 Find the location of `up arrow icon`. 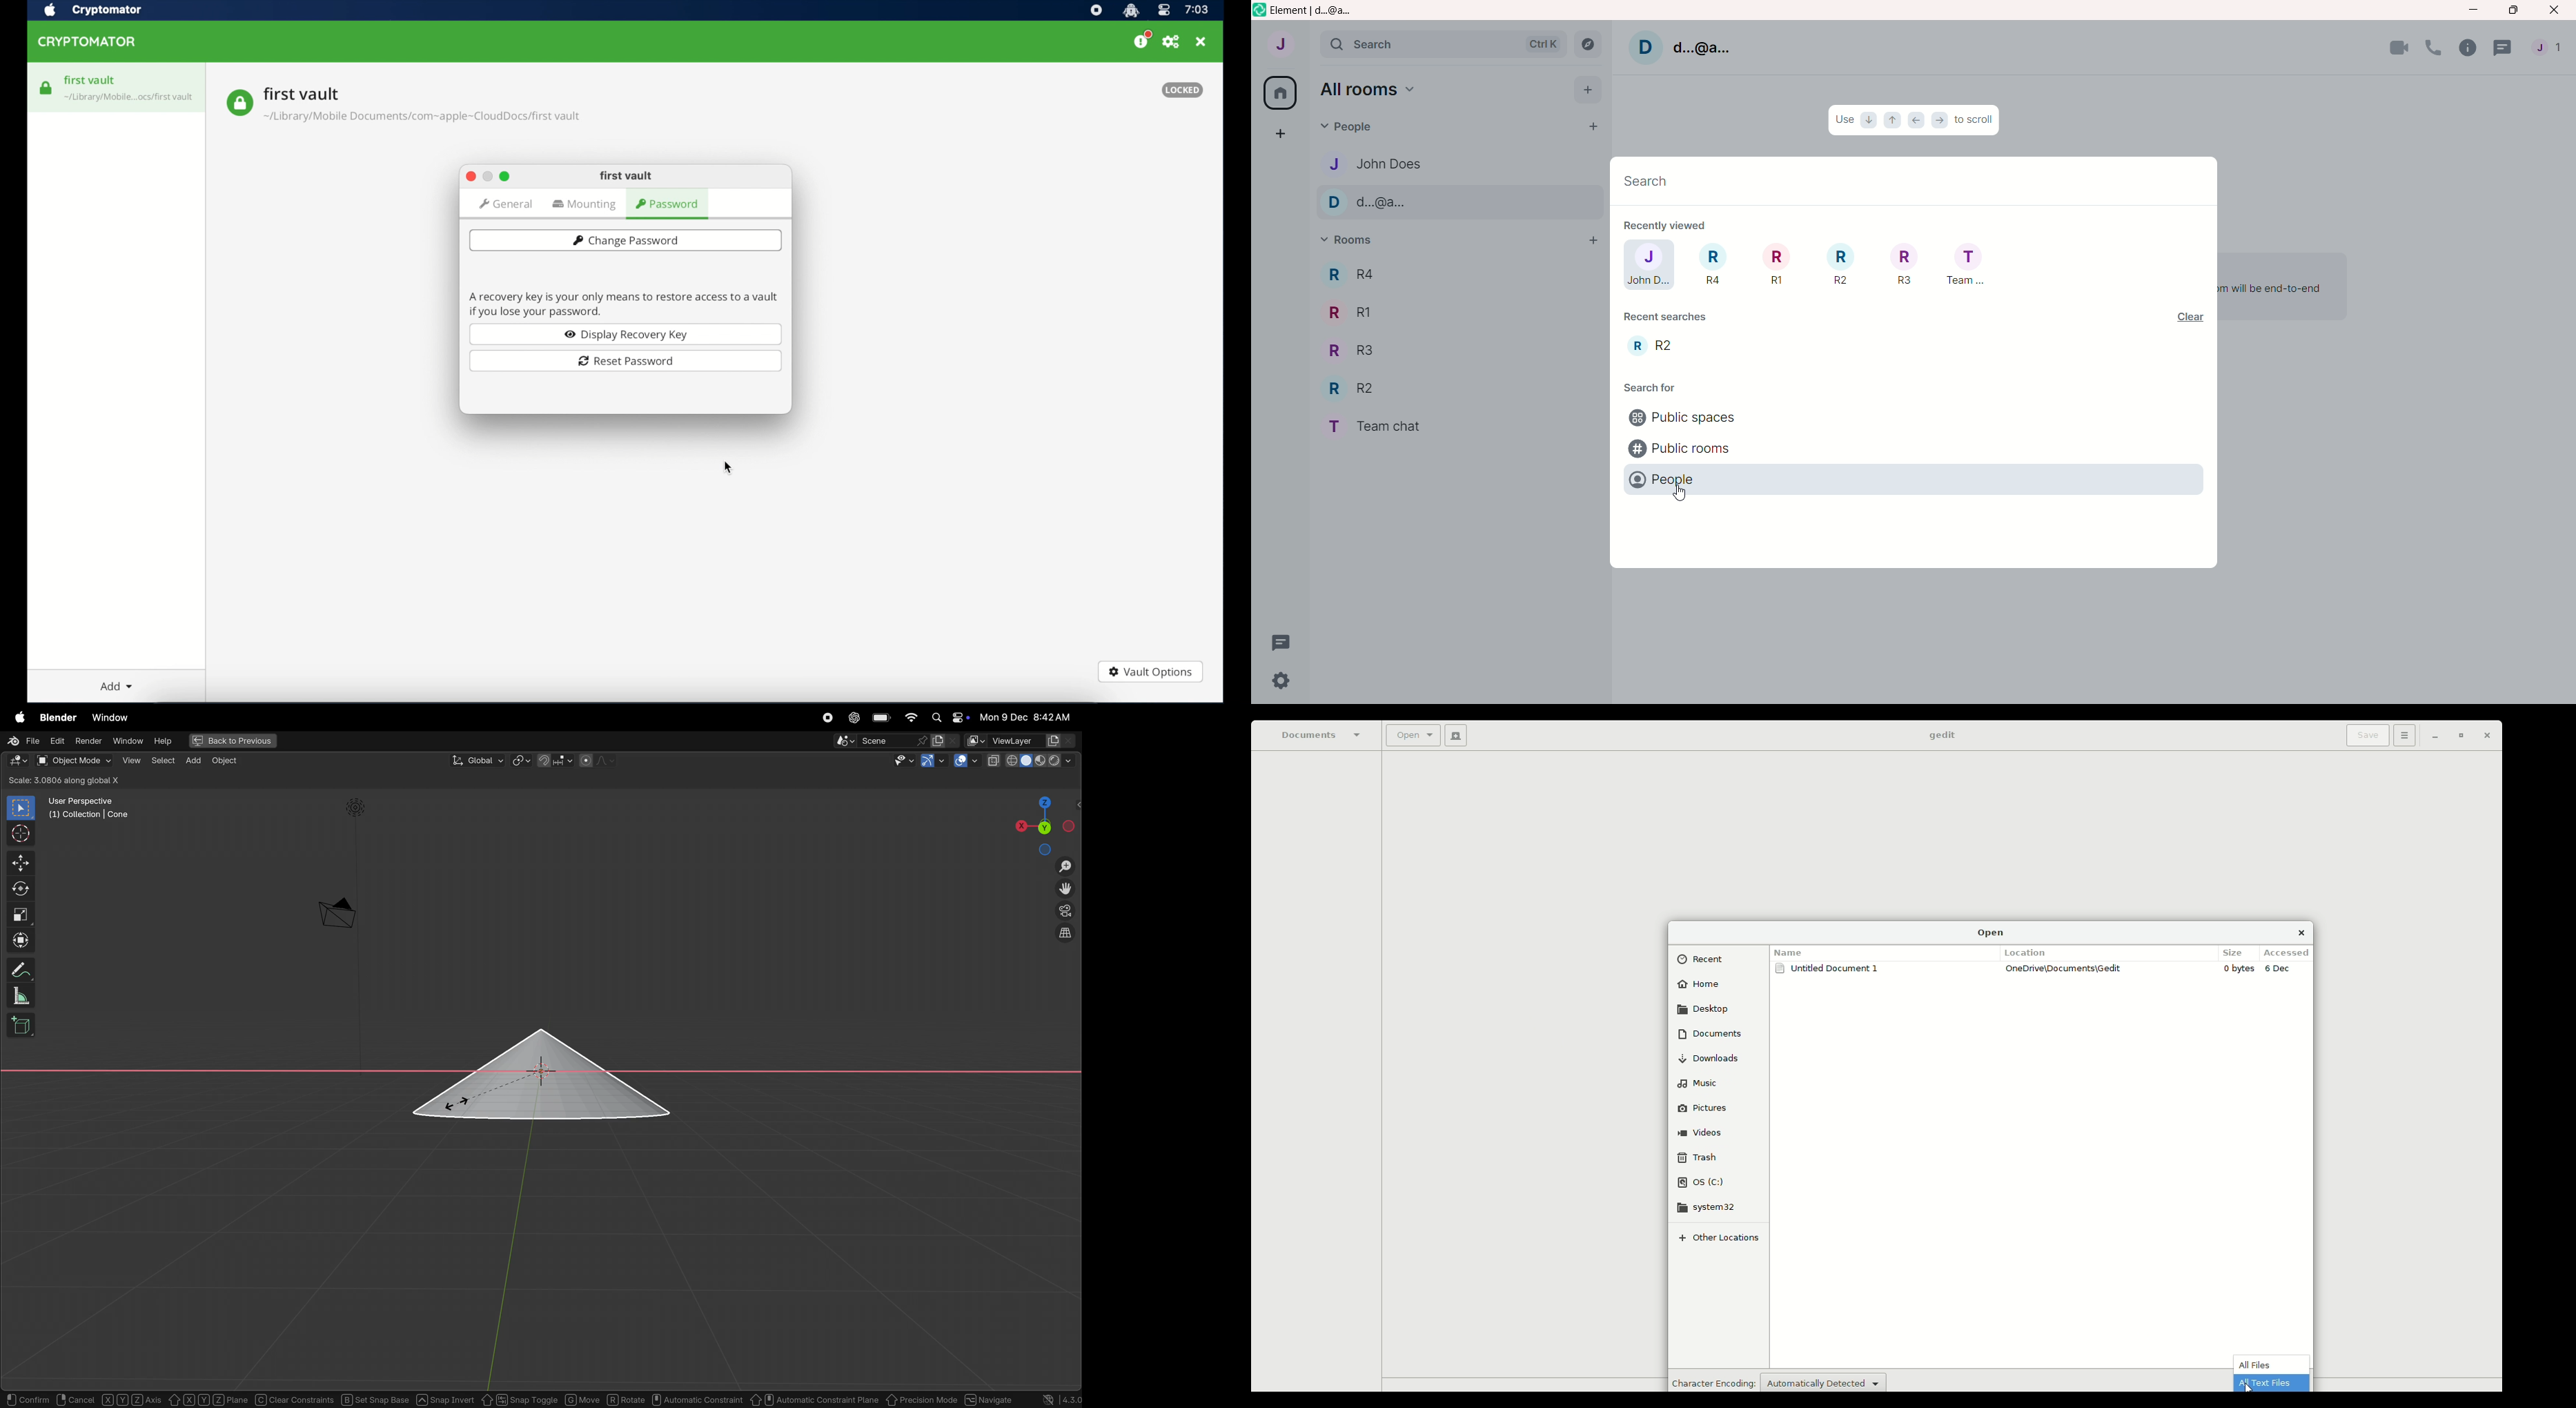

up arrow icon is located at coordinates (1892, 121).